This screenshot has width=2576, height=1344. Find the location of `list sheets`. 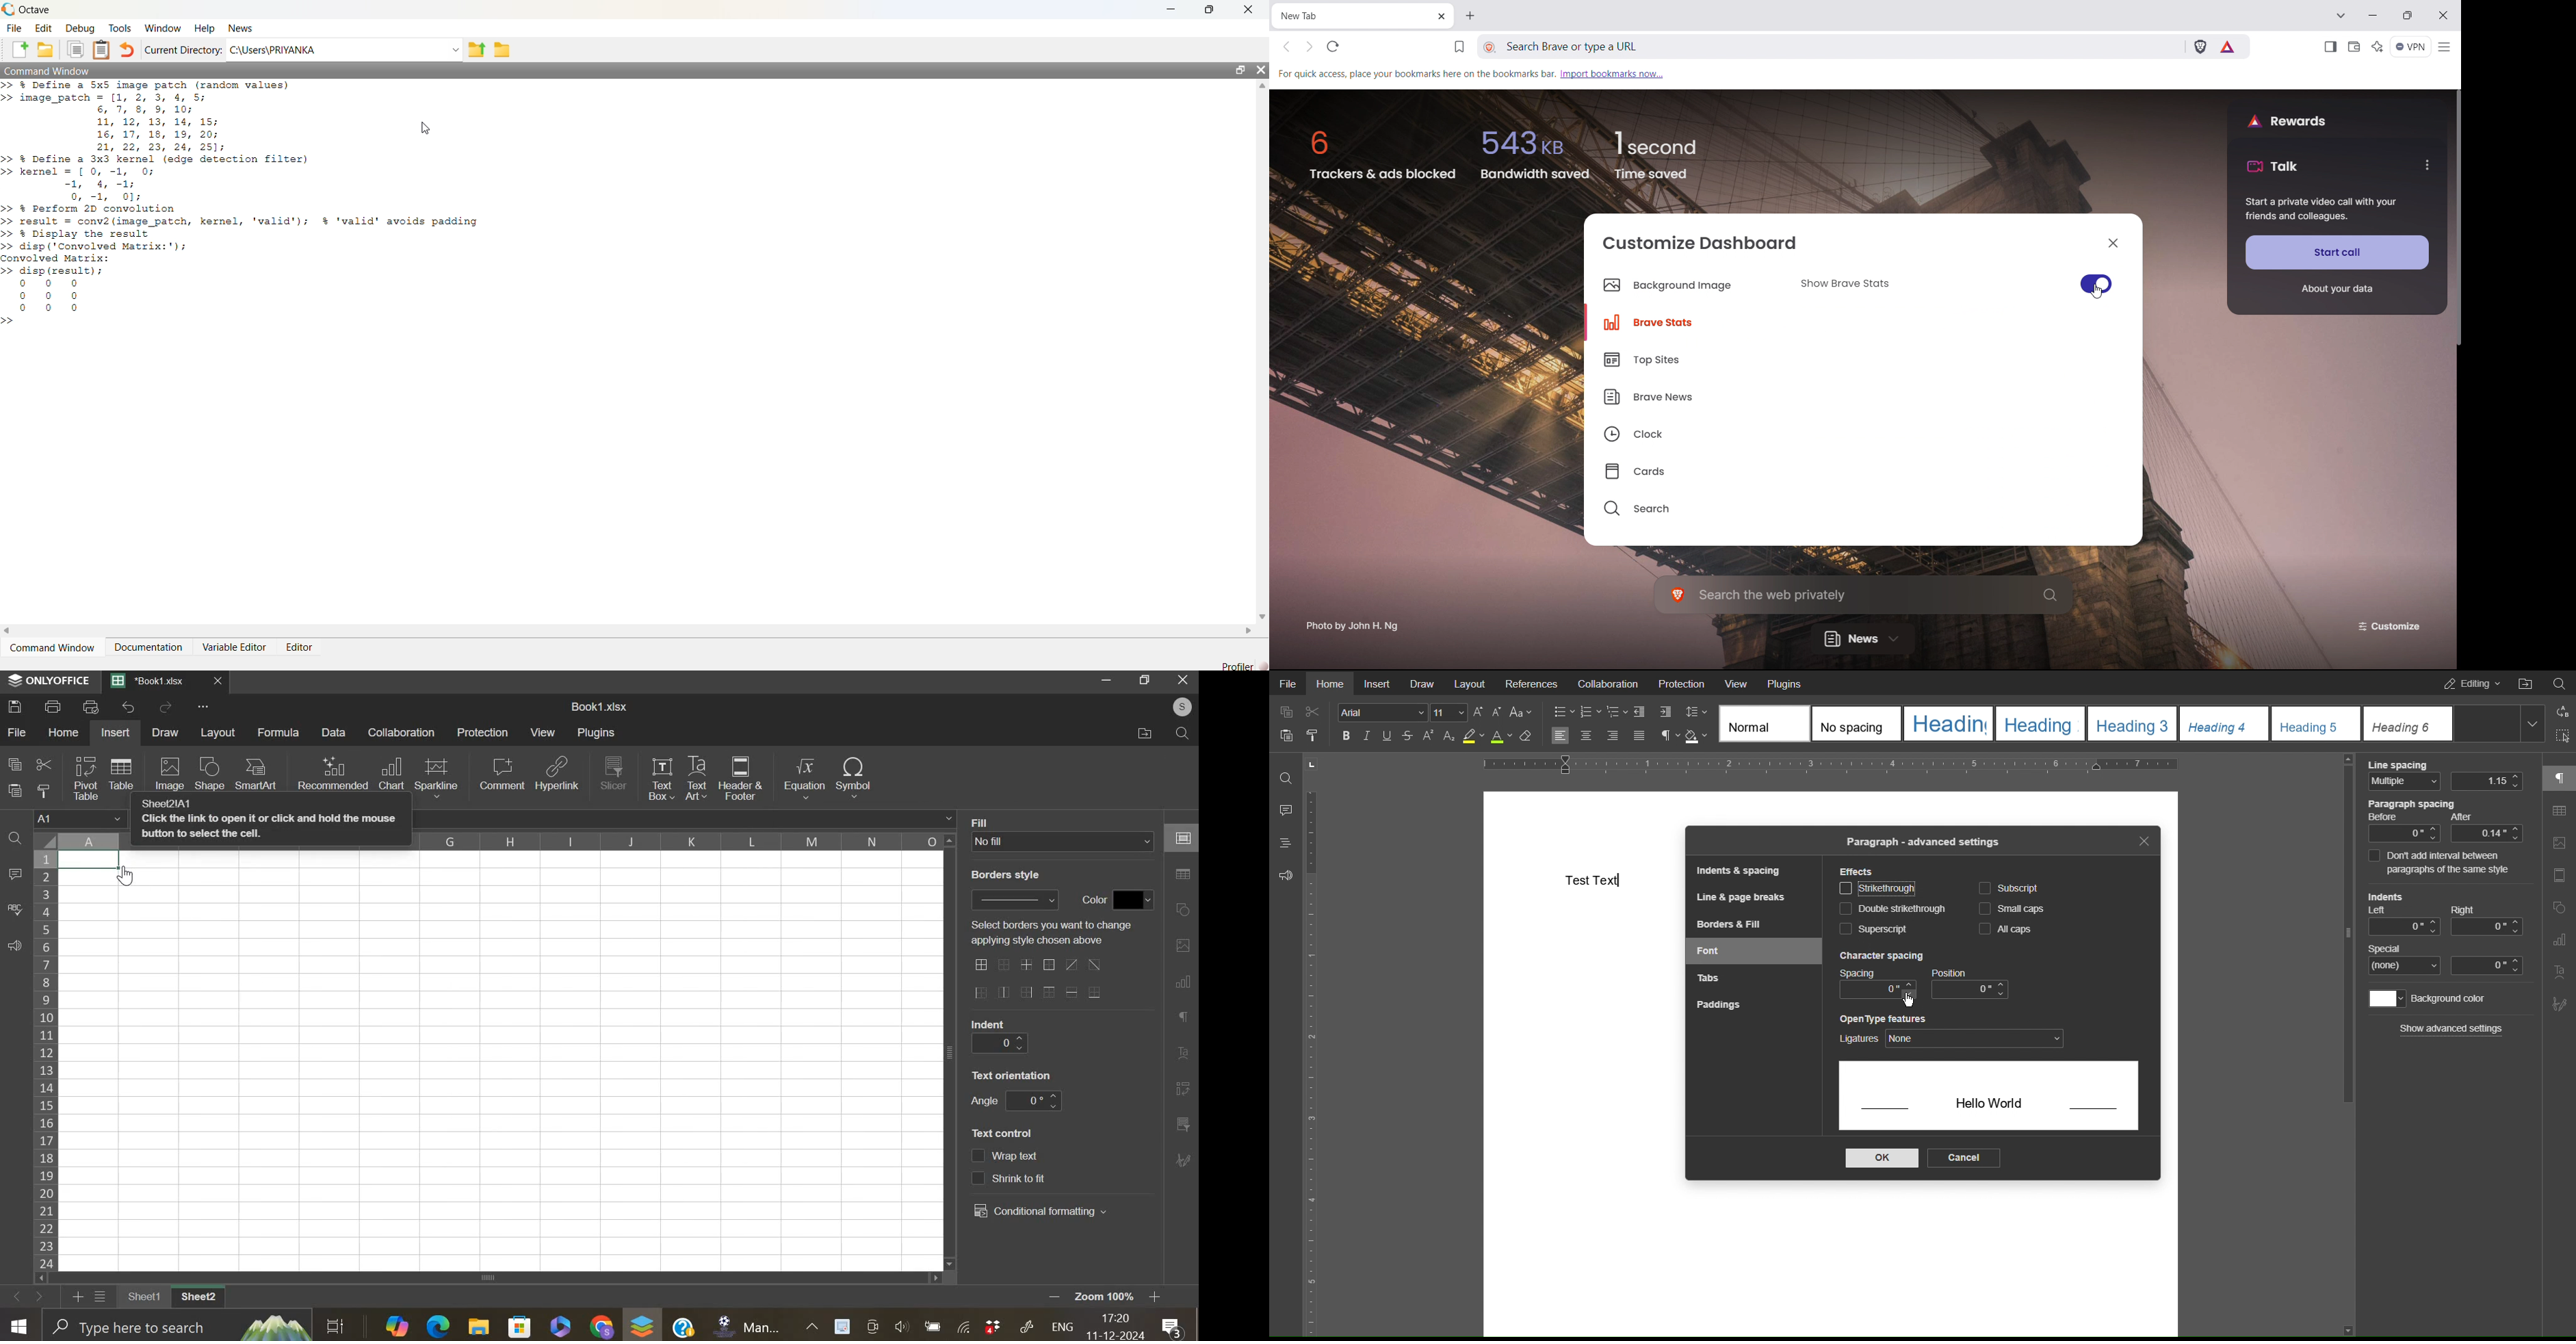

list sheets is located at coordinates (104, 1298).